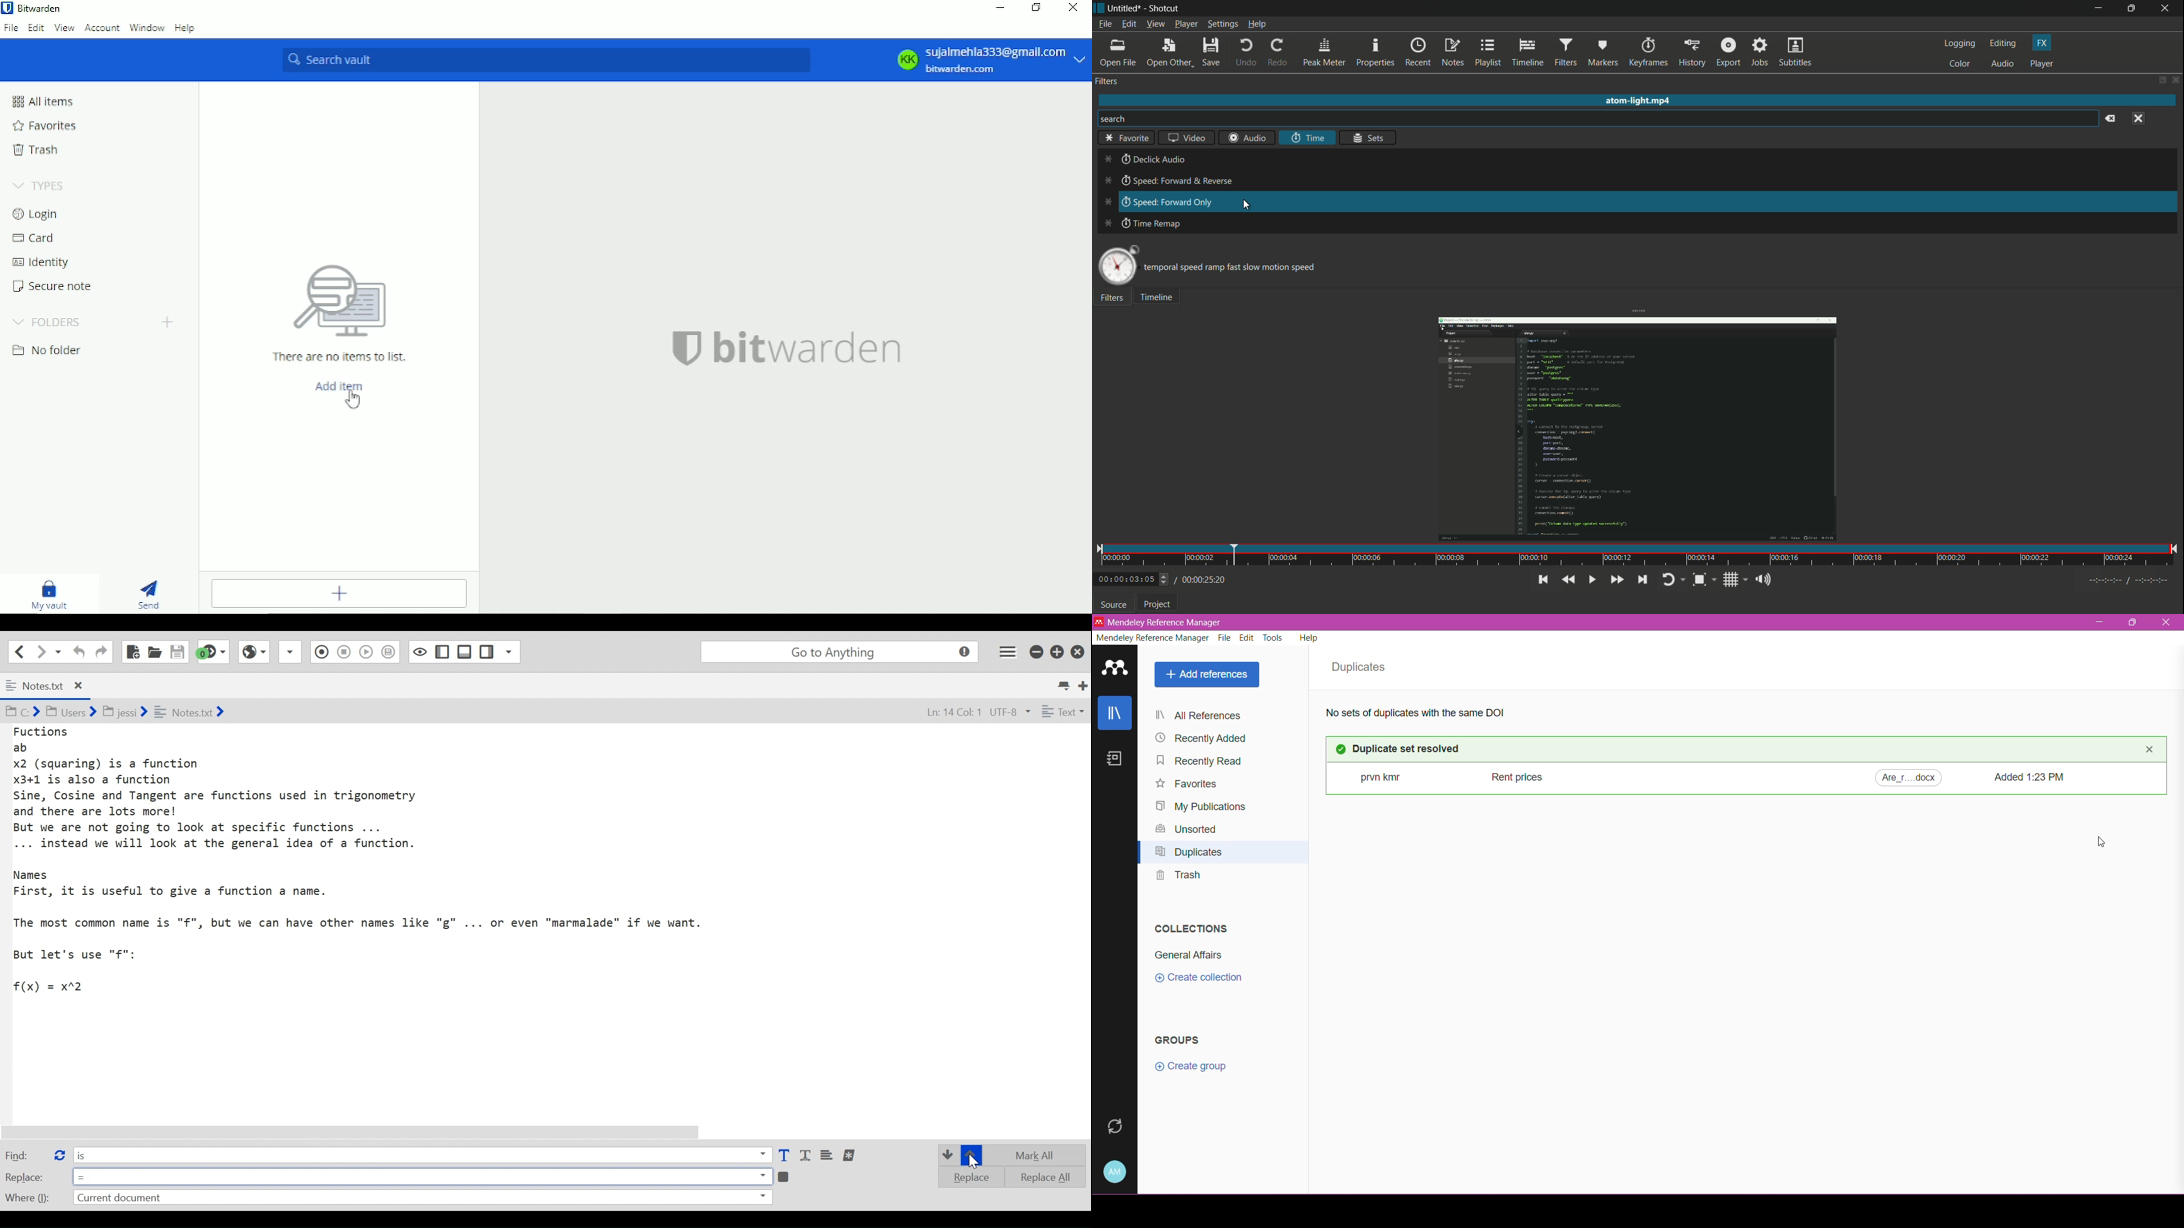 The height and width of the screenshot is (1232, 2184). I want to click on is, so click(422, 1154).